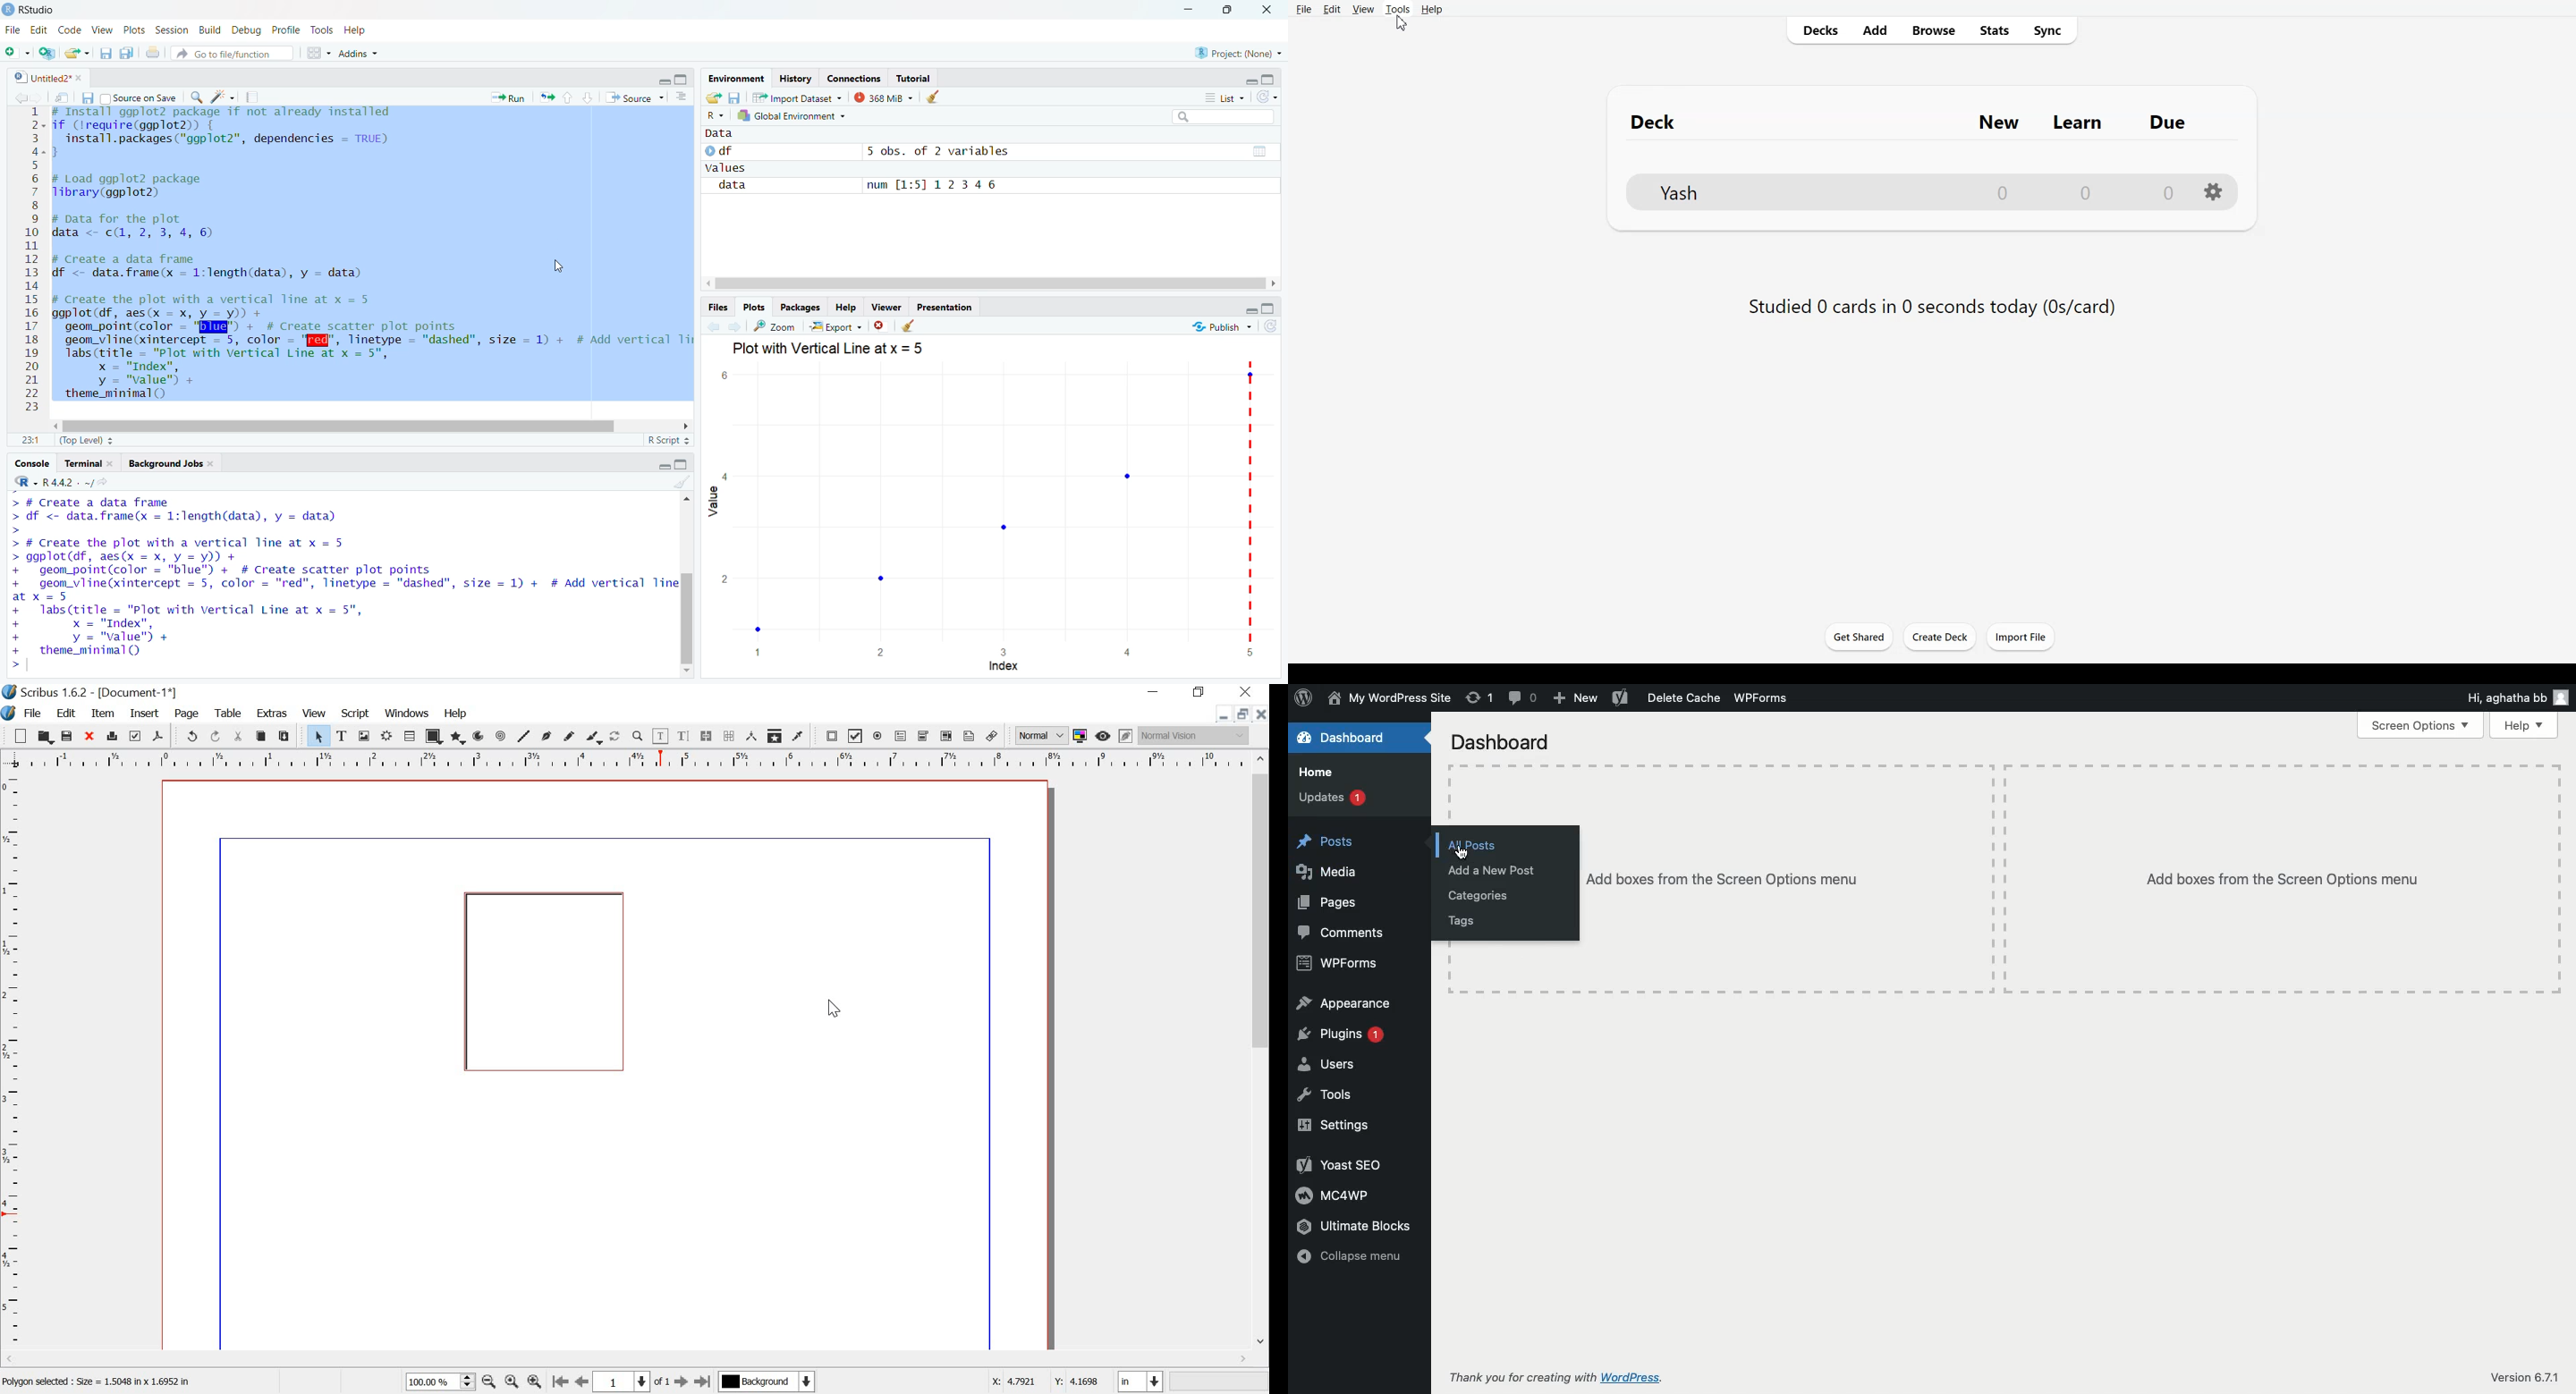 The height and width of the screenshot is (1400, 2576). I want to click on link annotation, so click(992, 736).